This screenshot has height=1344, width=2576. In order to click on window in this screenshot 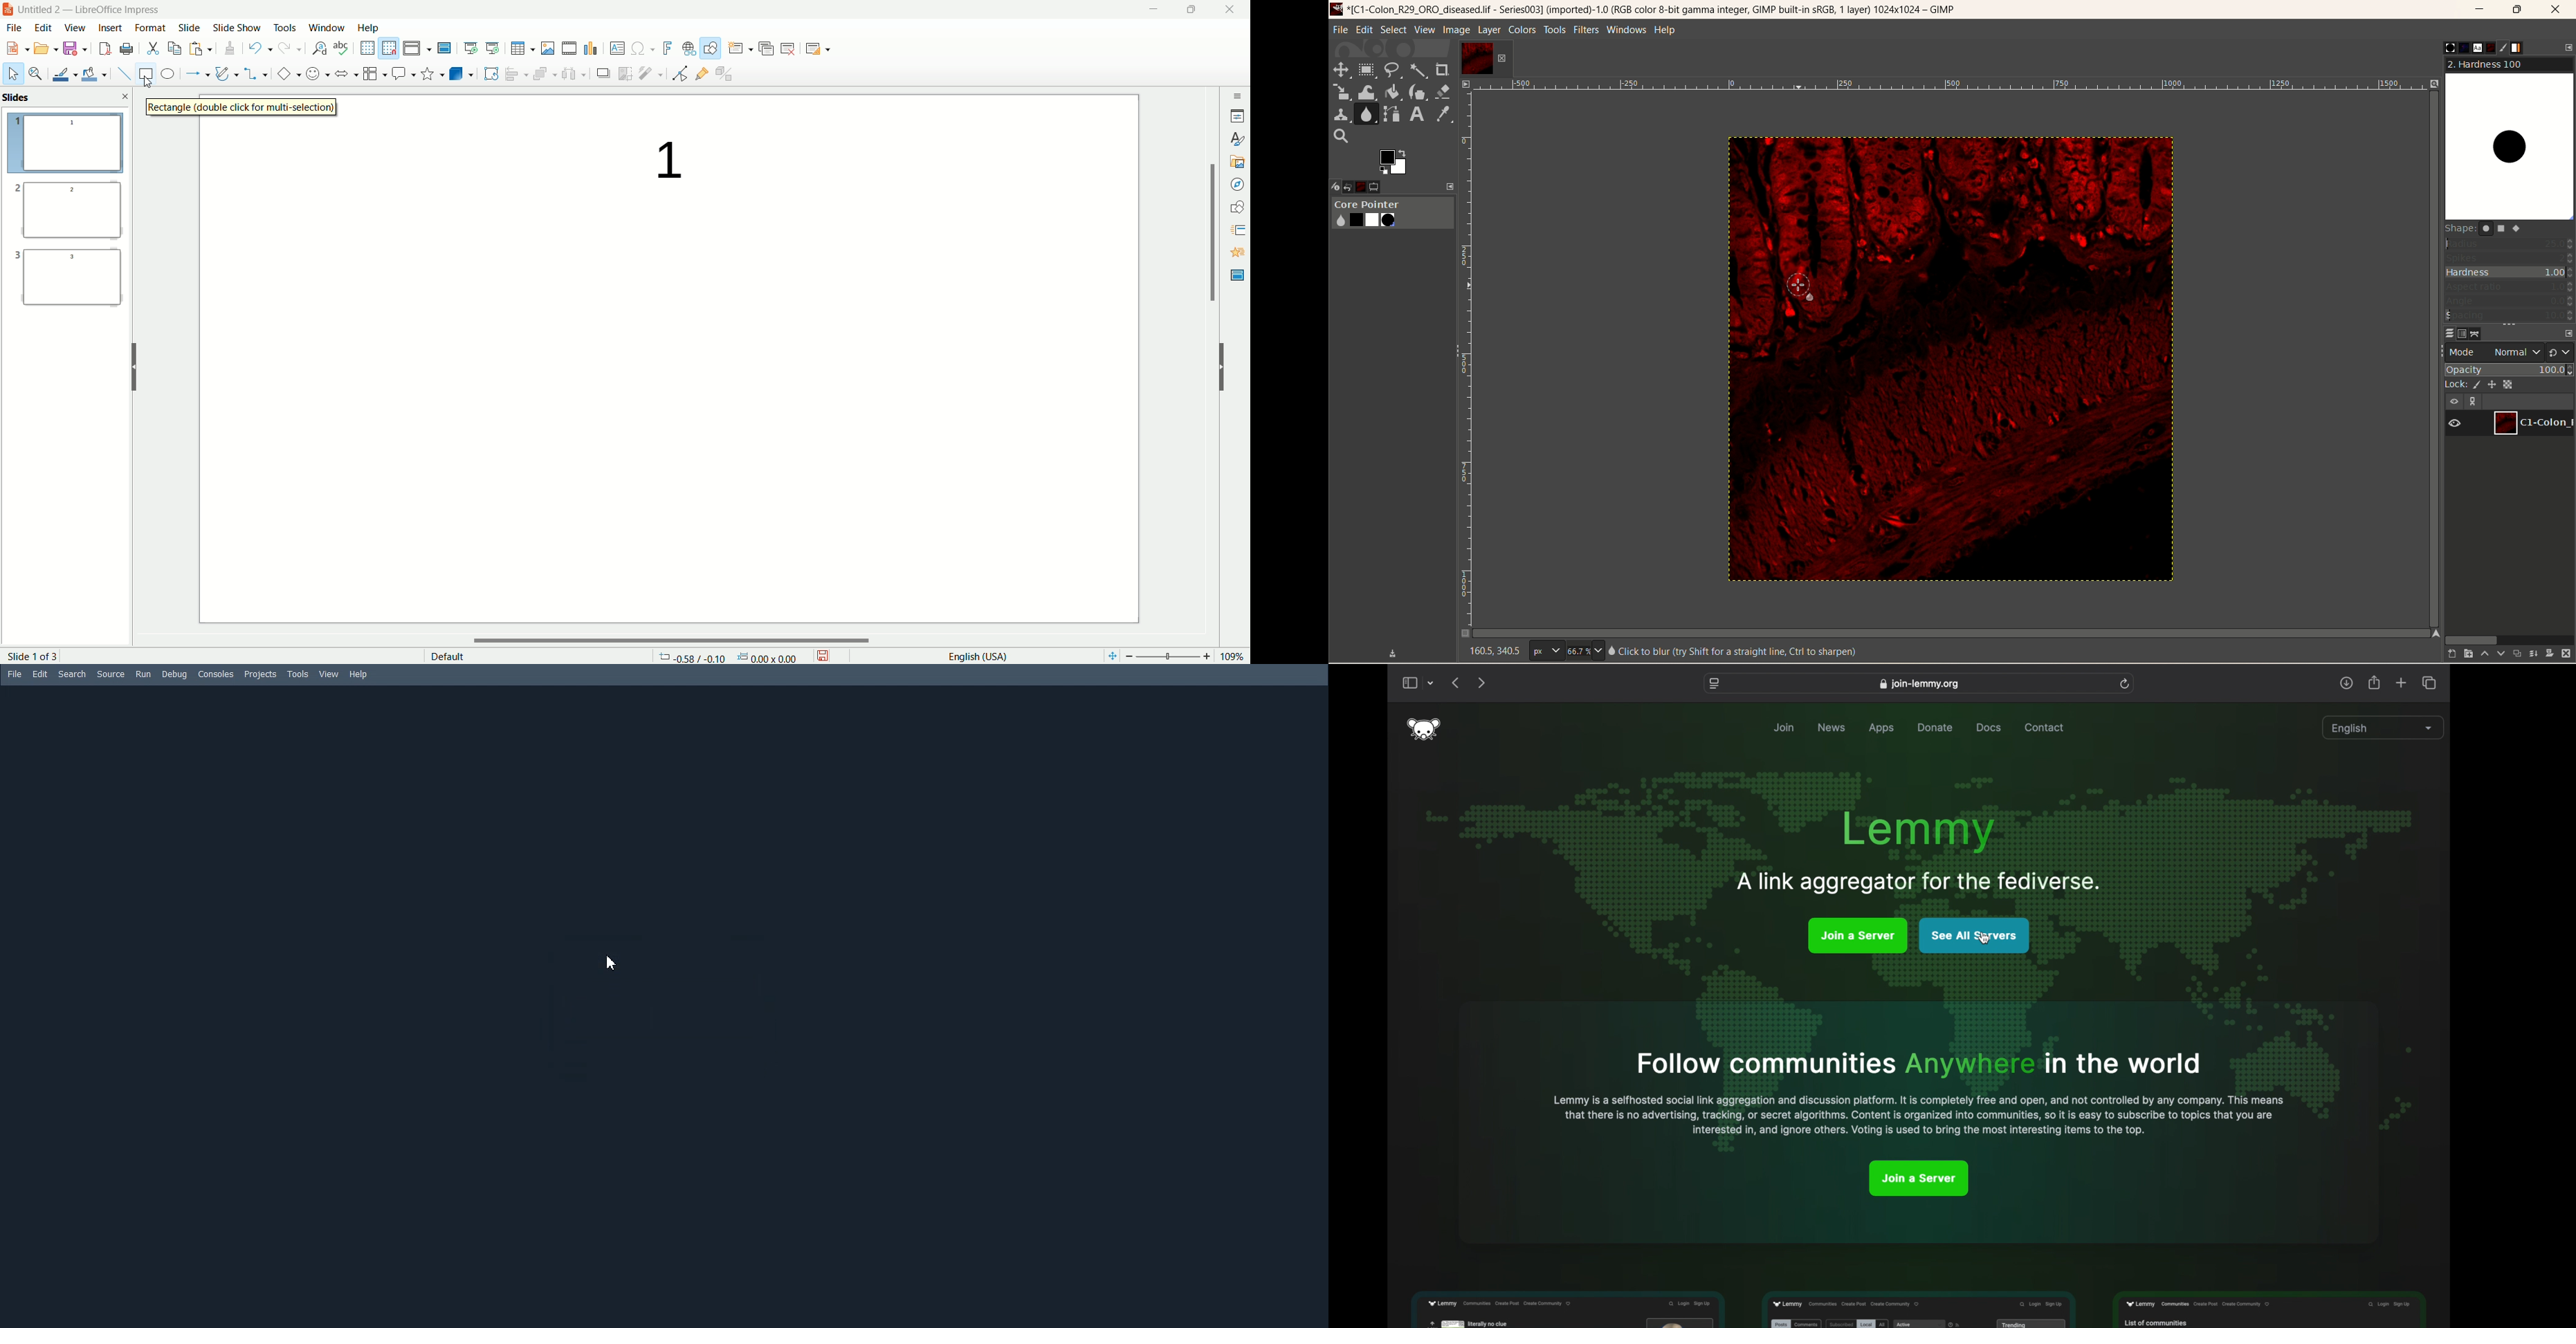, I will do `click(326, 27)`.